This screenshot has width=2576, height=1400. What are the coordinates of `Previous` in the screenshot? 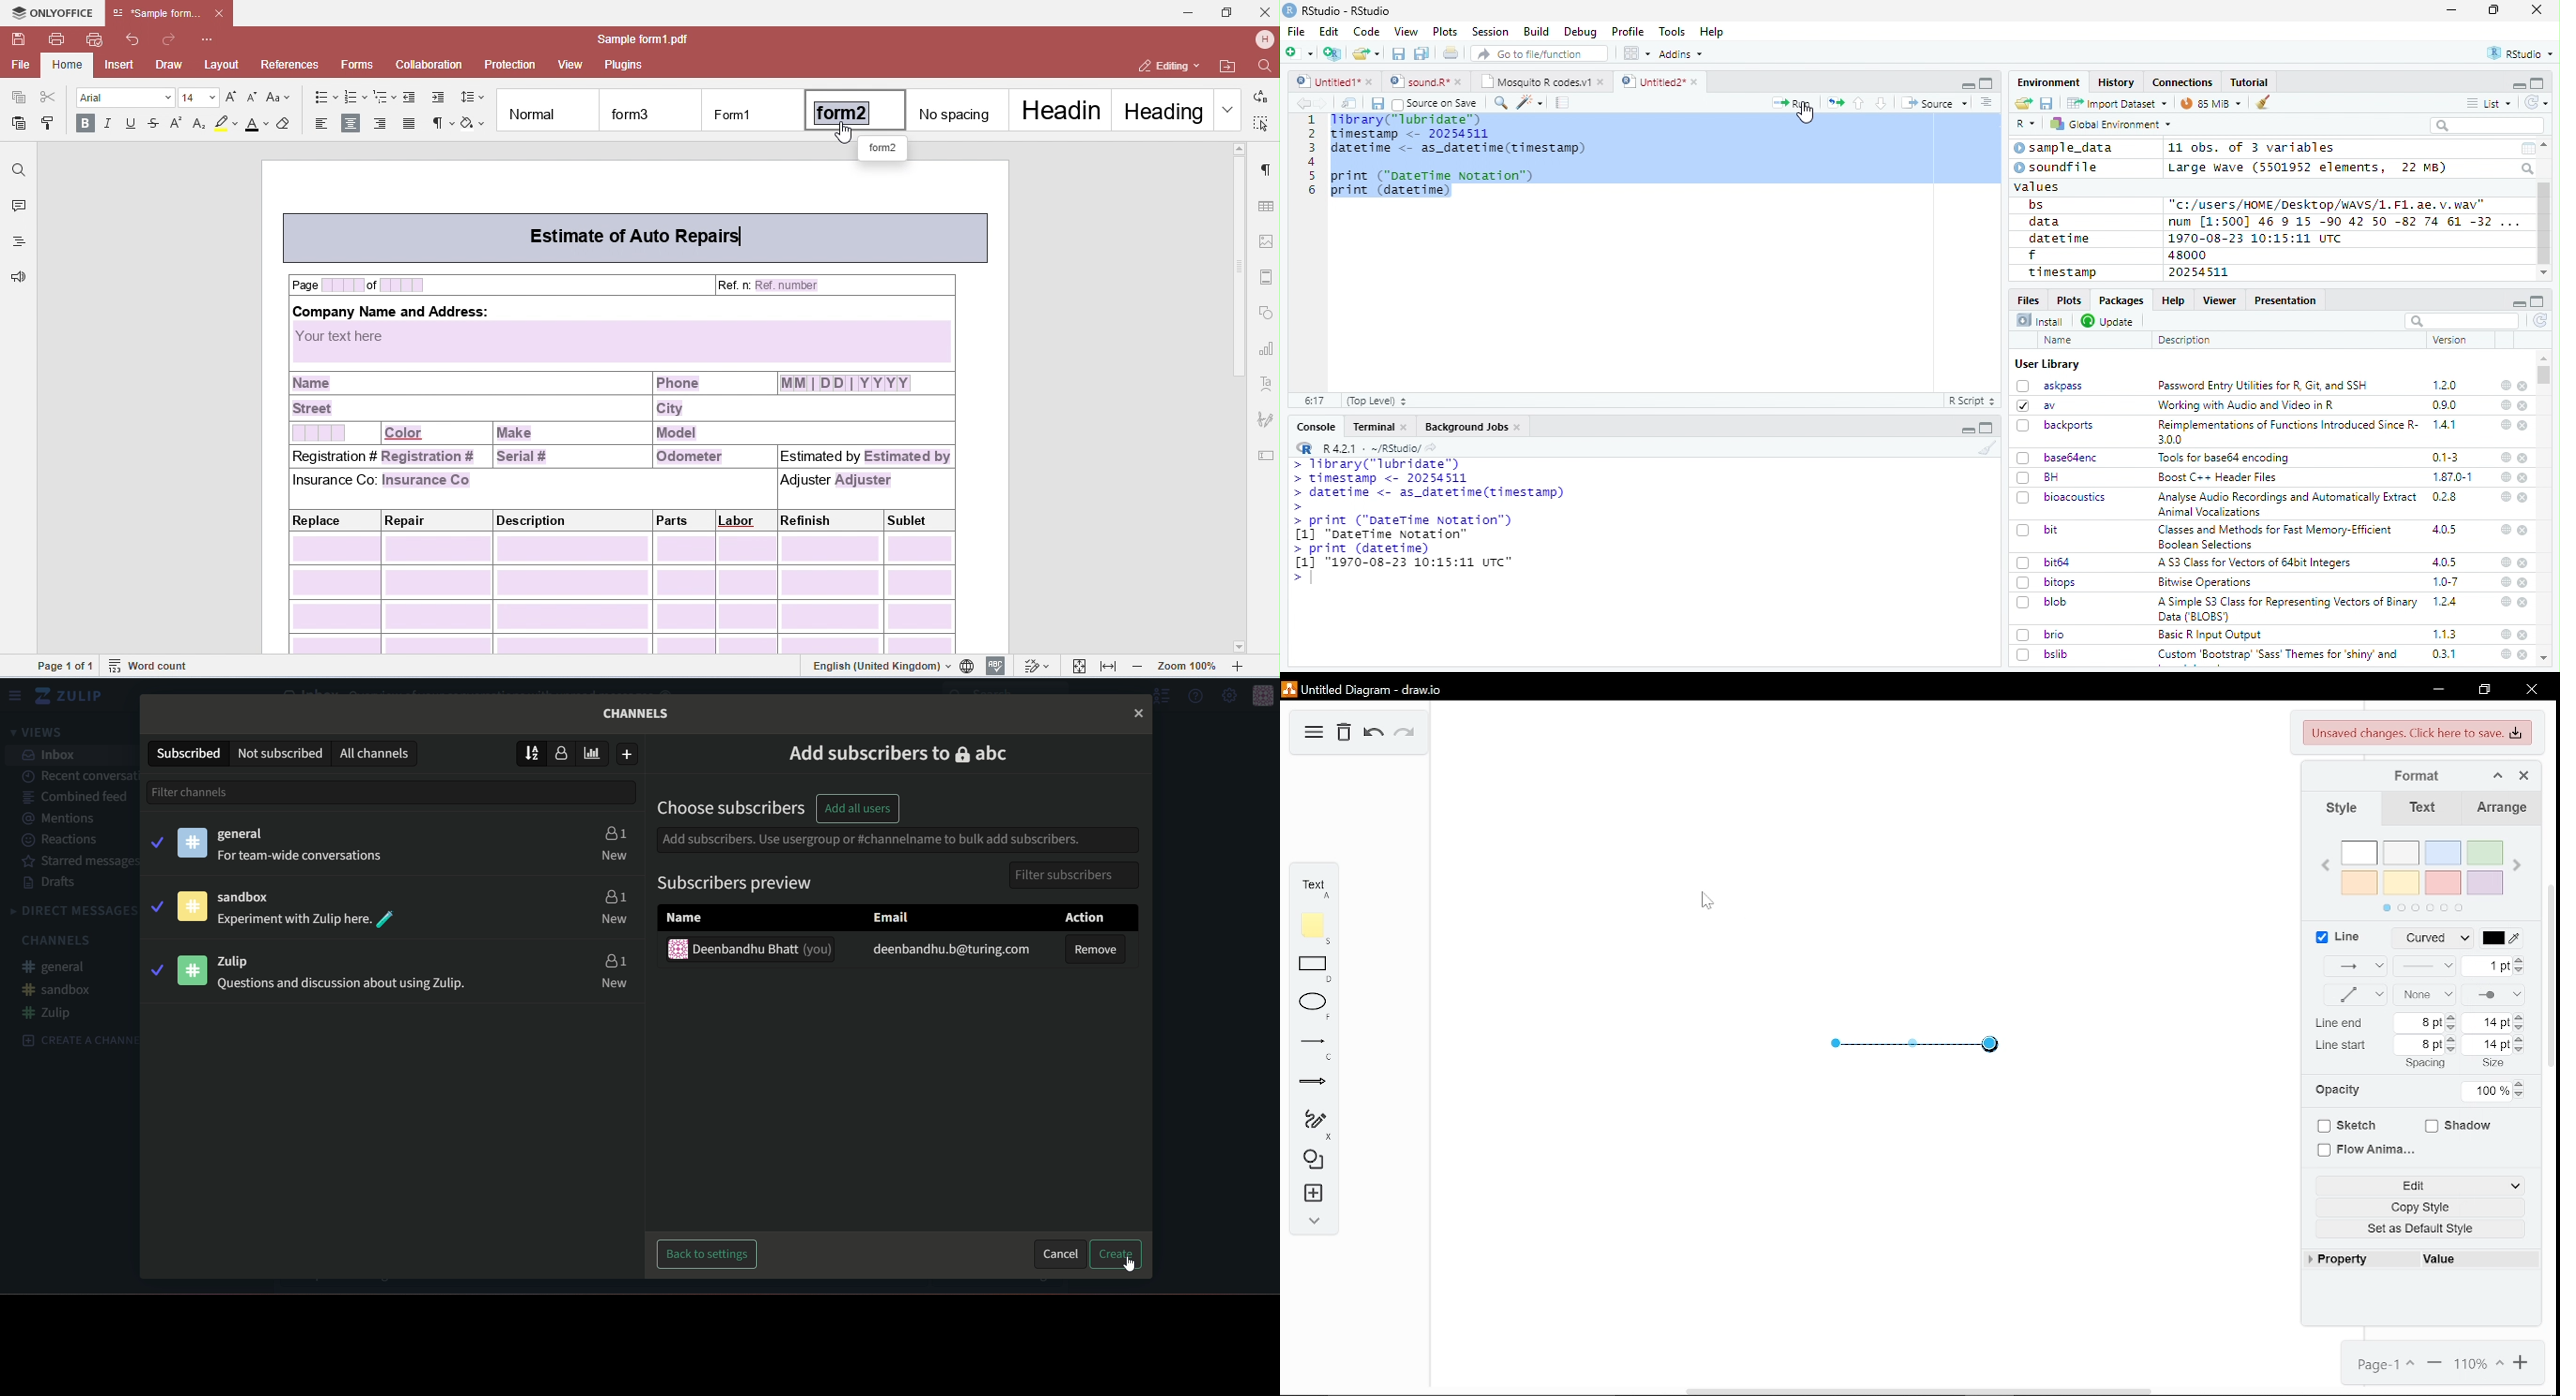 It's located at (2327, 863).